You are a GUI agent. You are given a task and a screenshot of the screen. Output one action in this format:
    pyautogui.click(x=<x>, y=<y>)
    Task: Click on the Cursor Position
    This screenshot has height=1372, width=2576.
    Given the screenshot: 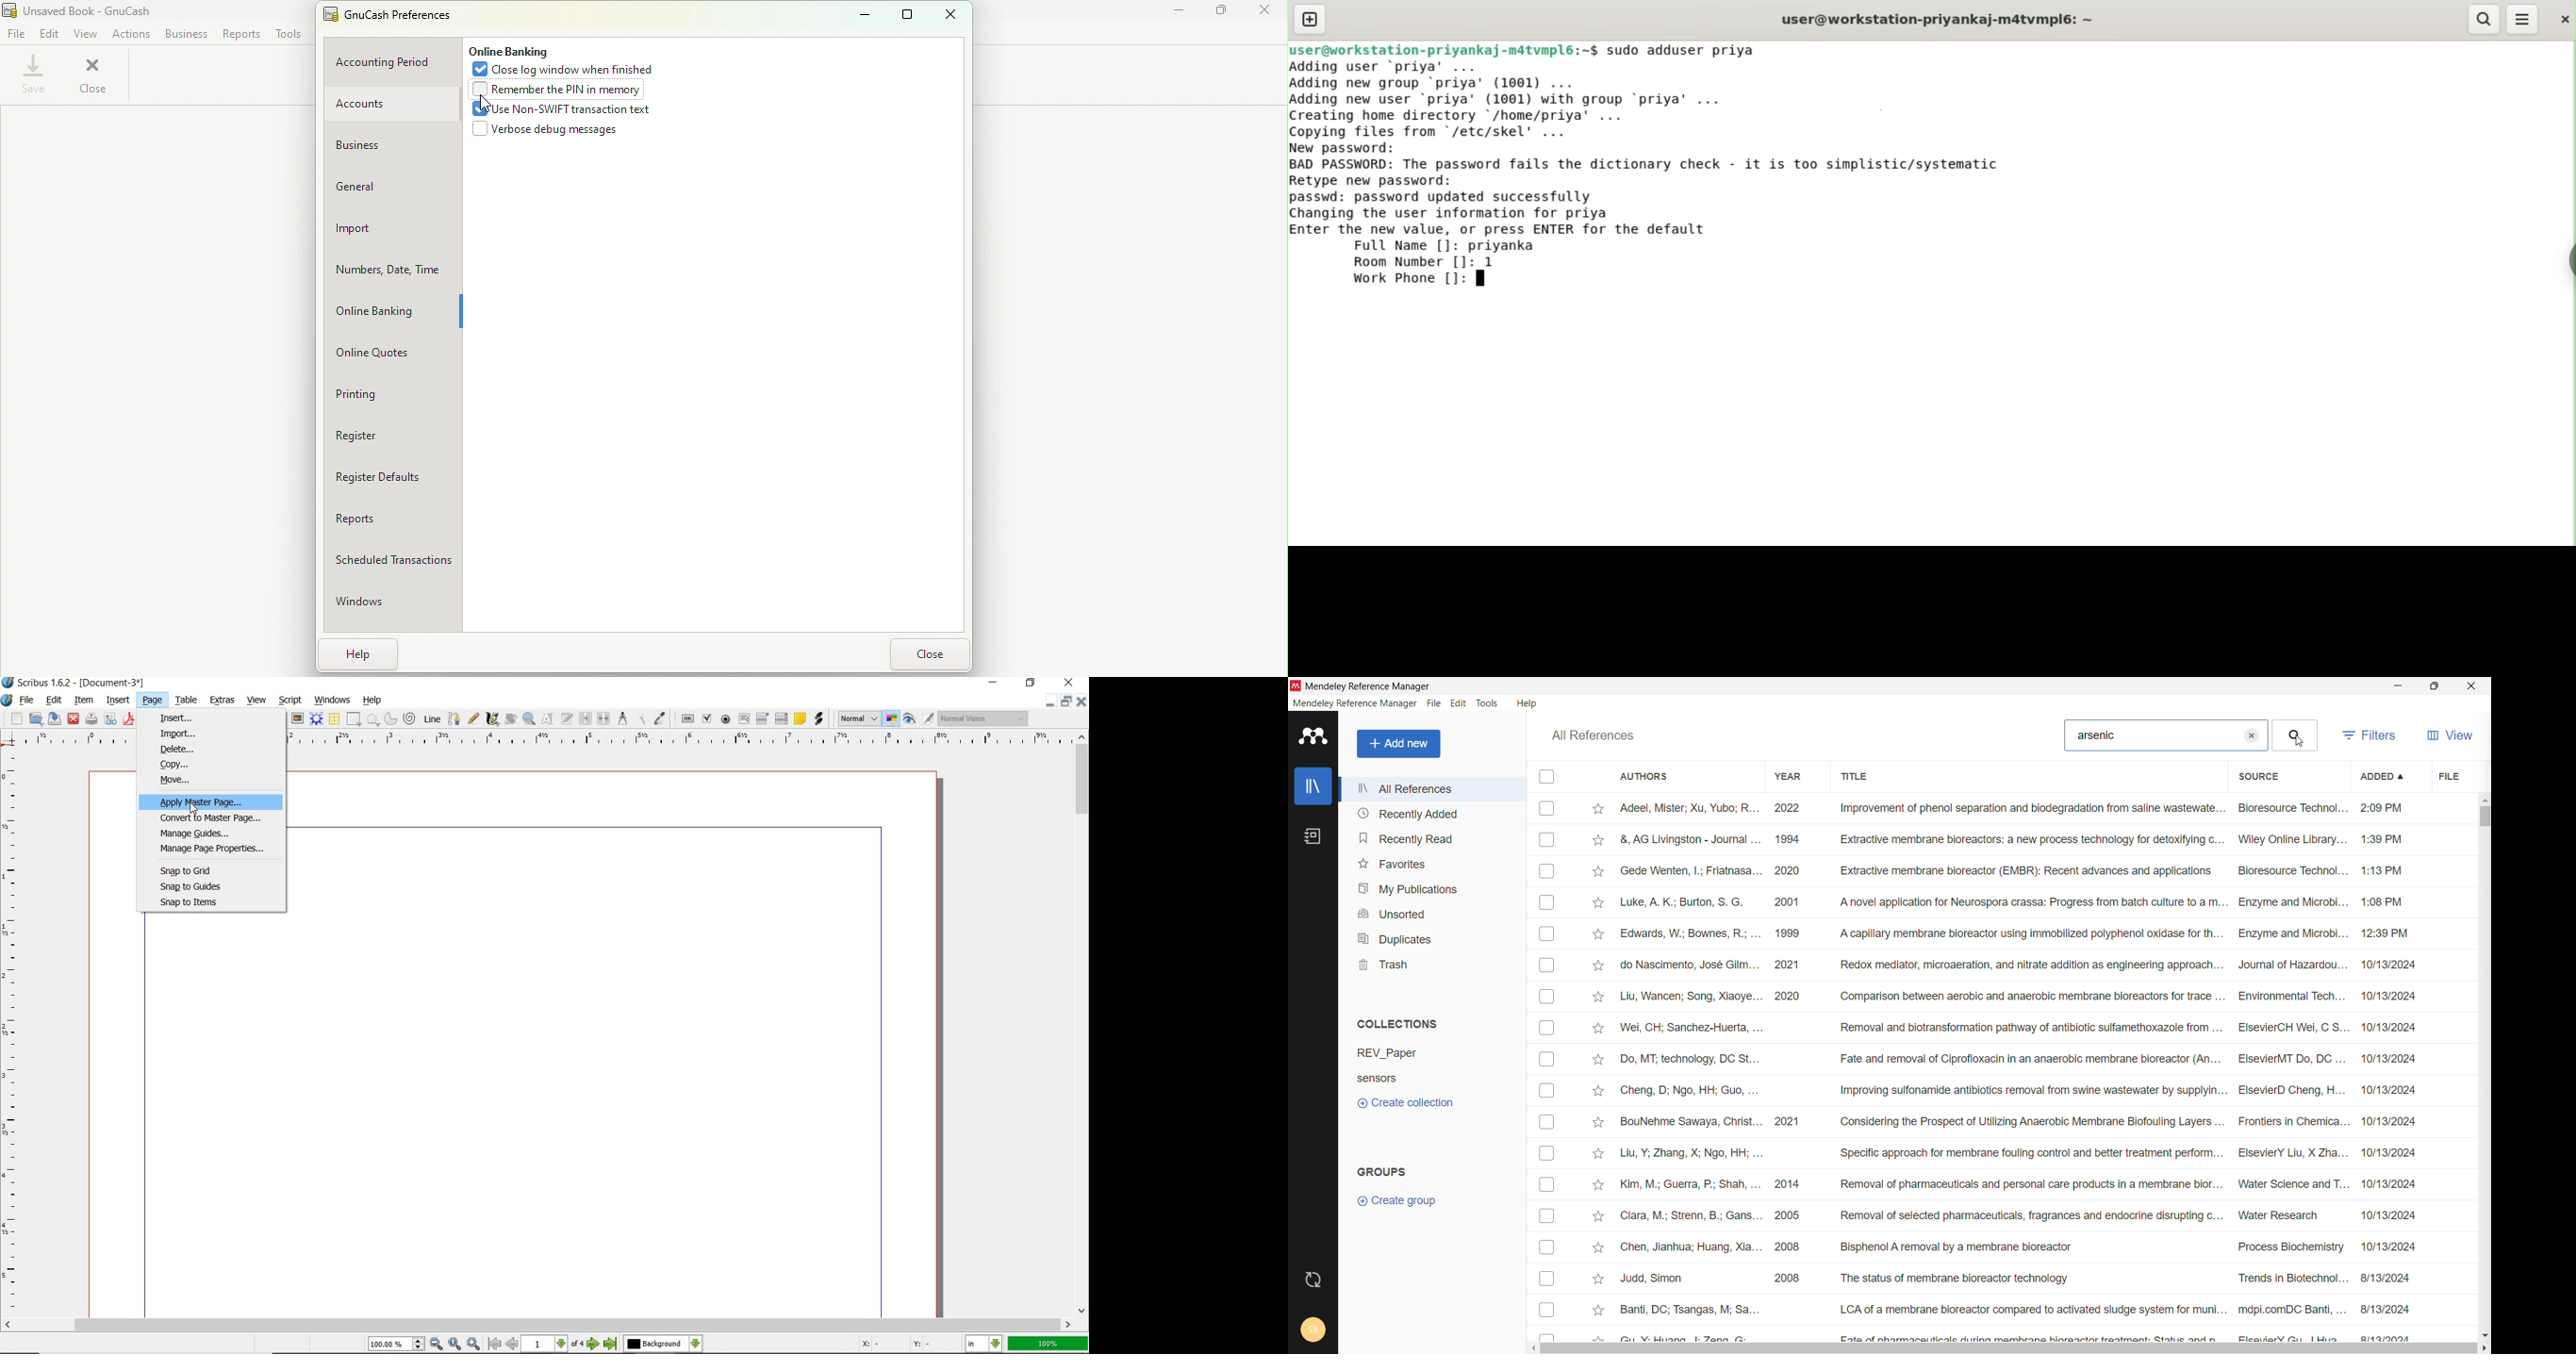 What is the action you would take?
    pyautogui.click(x=193, y=809)
    